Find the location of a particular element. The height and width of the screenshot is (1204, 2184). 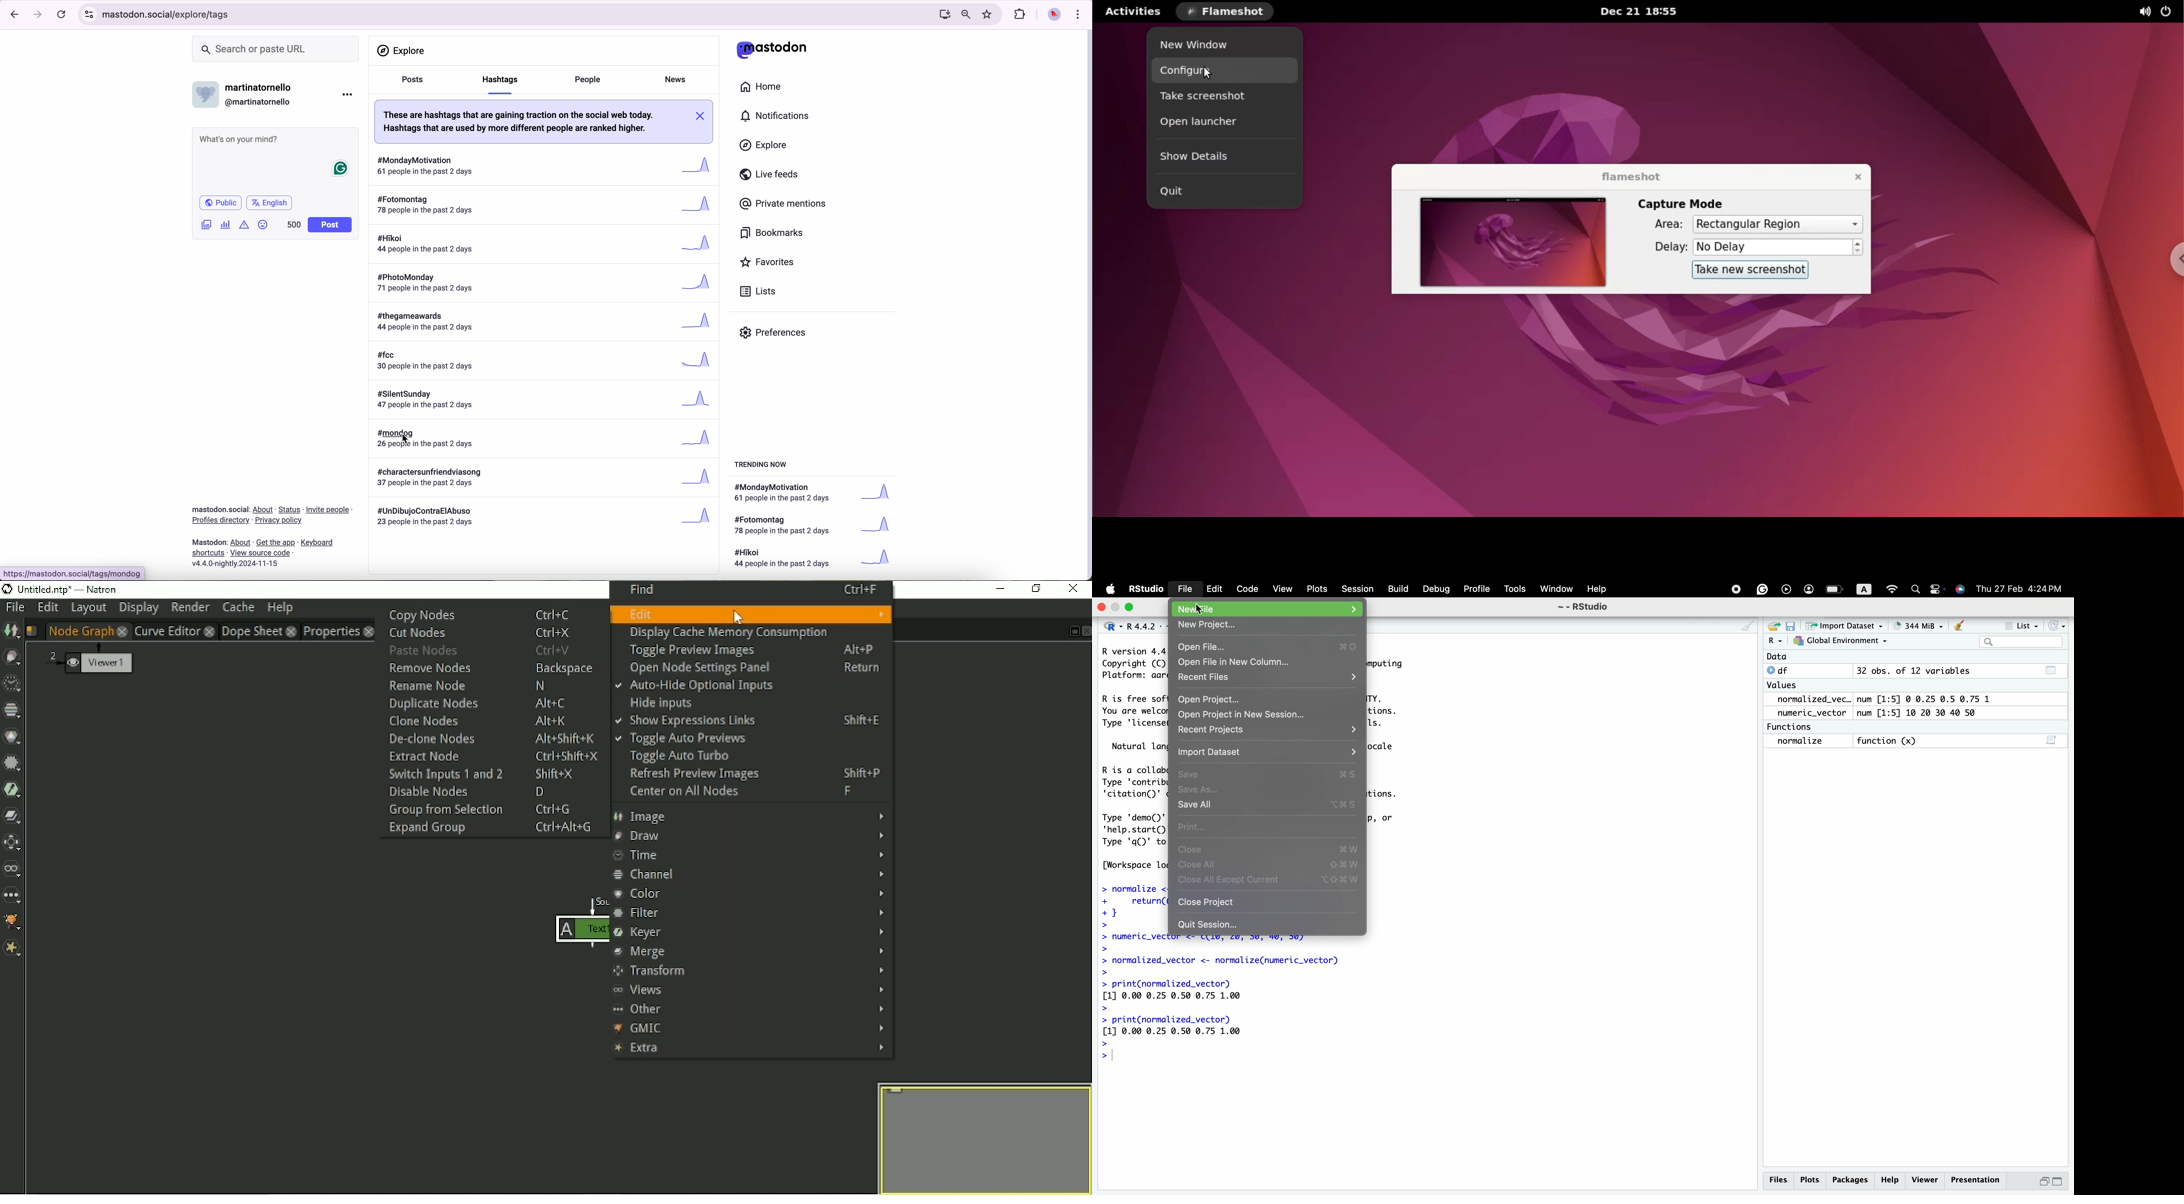

lists is located at coordinates (761, 292).